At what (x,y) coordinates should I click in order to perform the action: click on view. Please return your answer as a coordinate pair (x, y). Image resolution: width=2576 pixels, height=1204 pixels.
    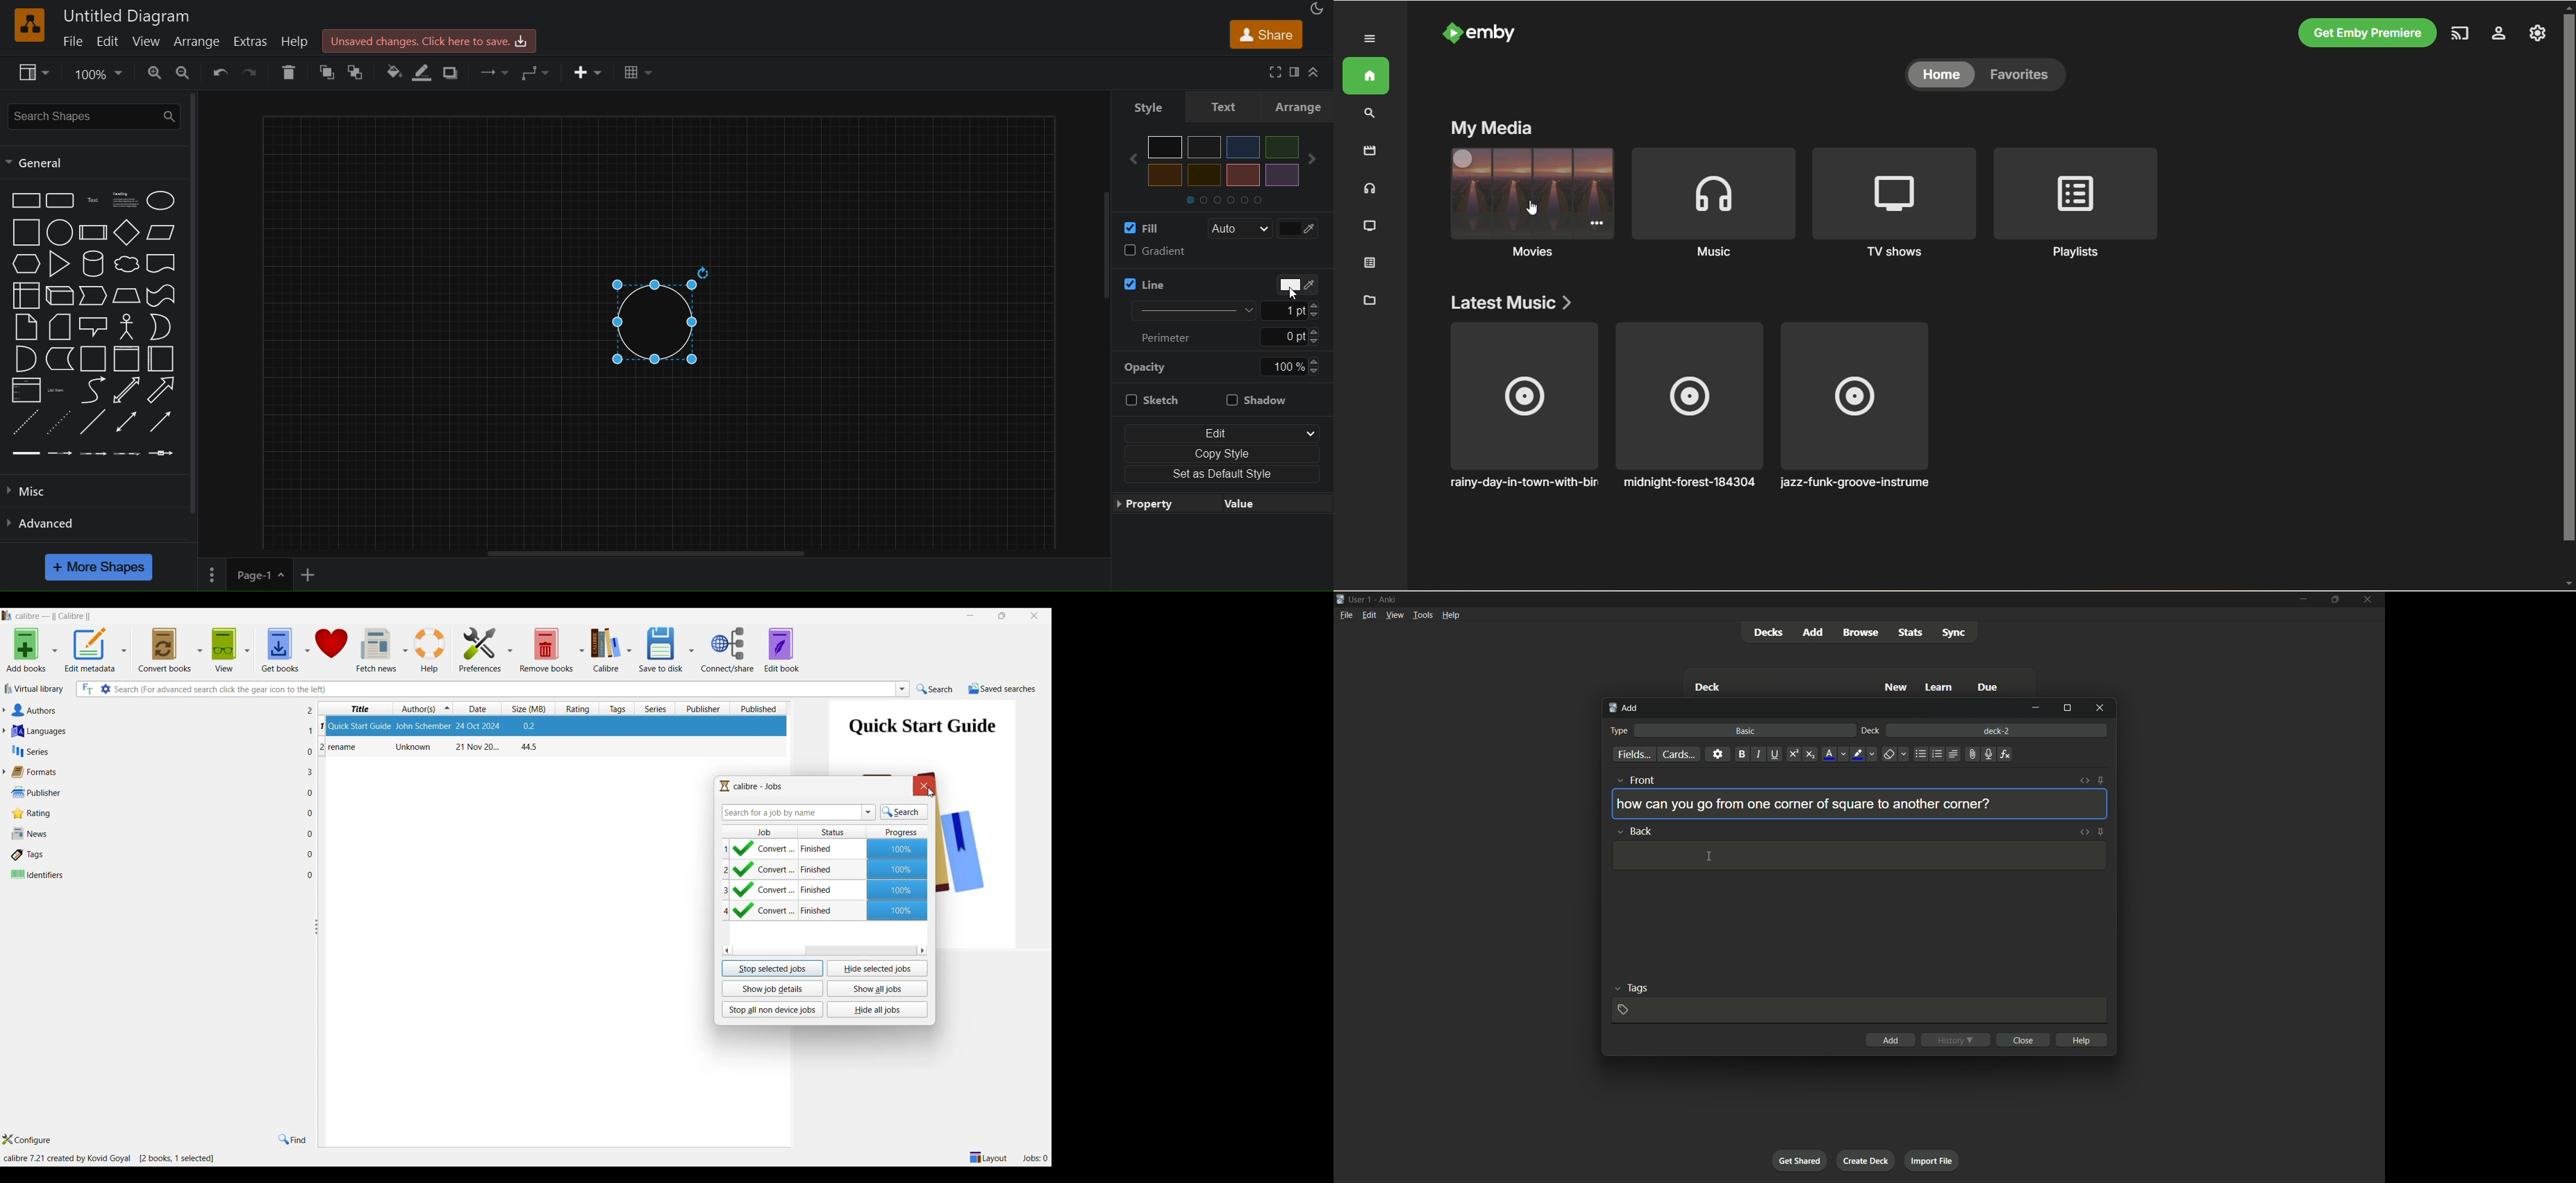
    Looking at the image, I should click on (35, 73).